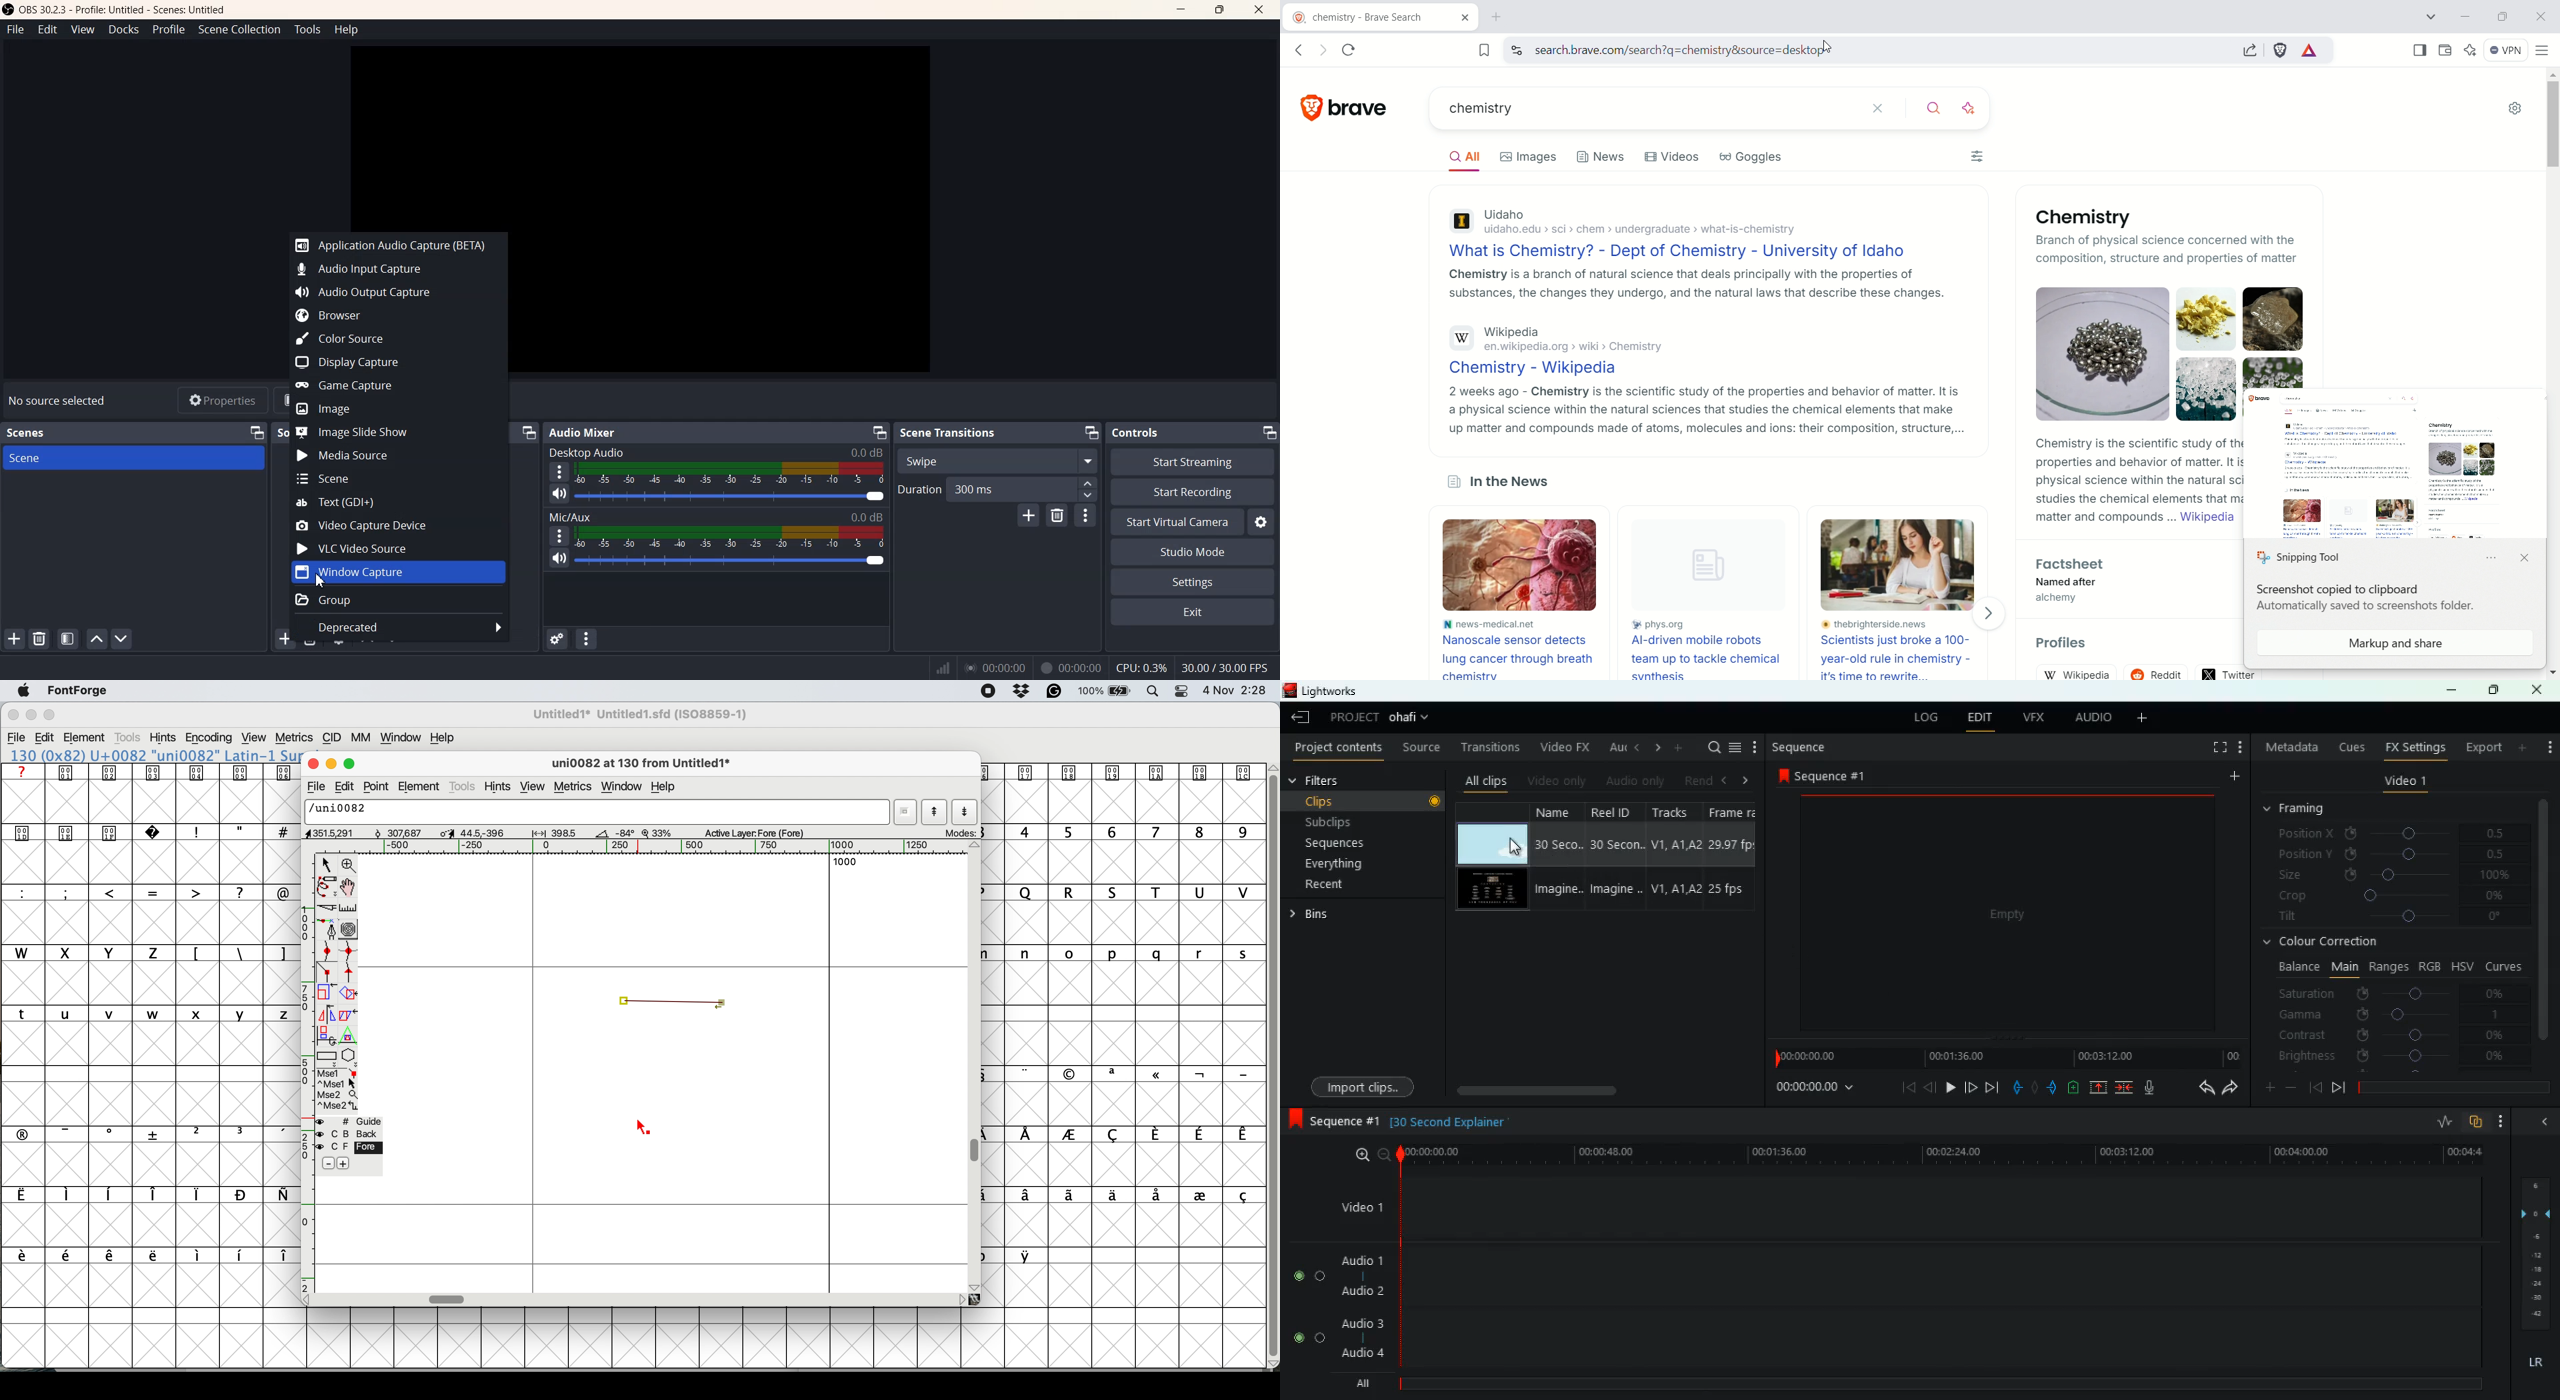 Image resolution: width=2576 pixels, height=1400 pixels. Describe the element at coordinates (1577, 349) in the screenshot. I see `Wikipediaen.wikipedia.org > wiki > ChemistryChemistry - Wikipedia` at that location.